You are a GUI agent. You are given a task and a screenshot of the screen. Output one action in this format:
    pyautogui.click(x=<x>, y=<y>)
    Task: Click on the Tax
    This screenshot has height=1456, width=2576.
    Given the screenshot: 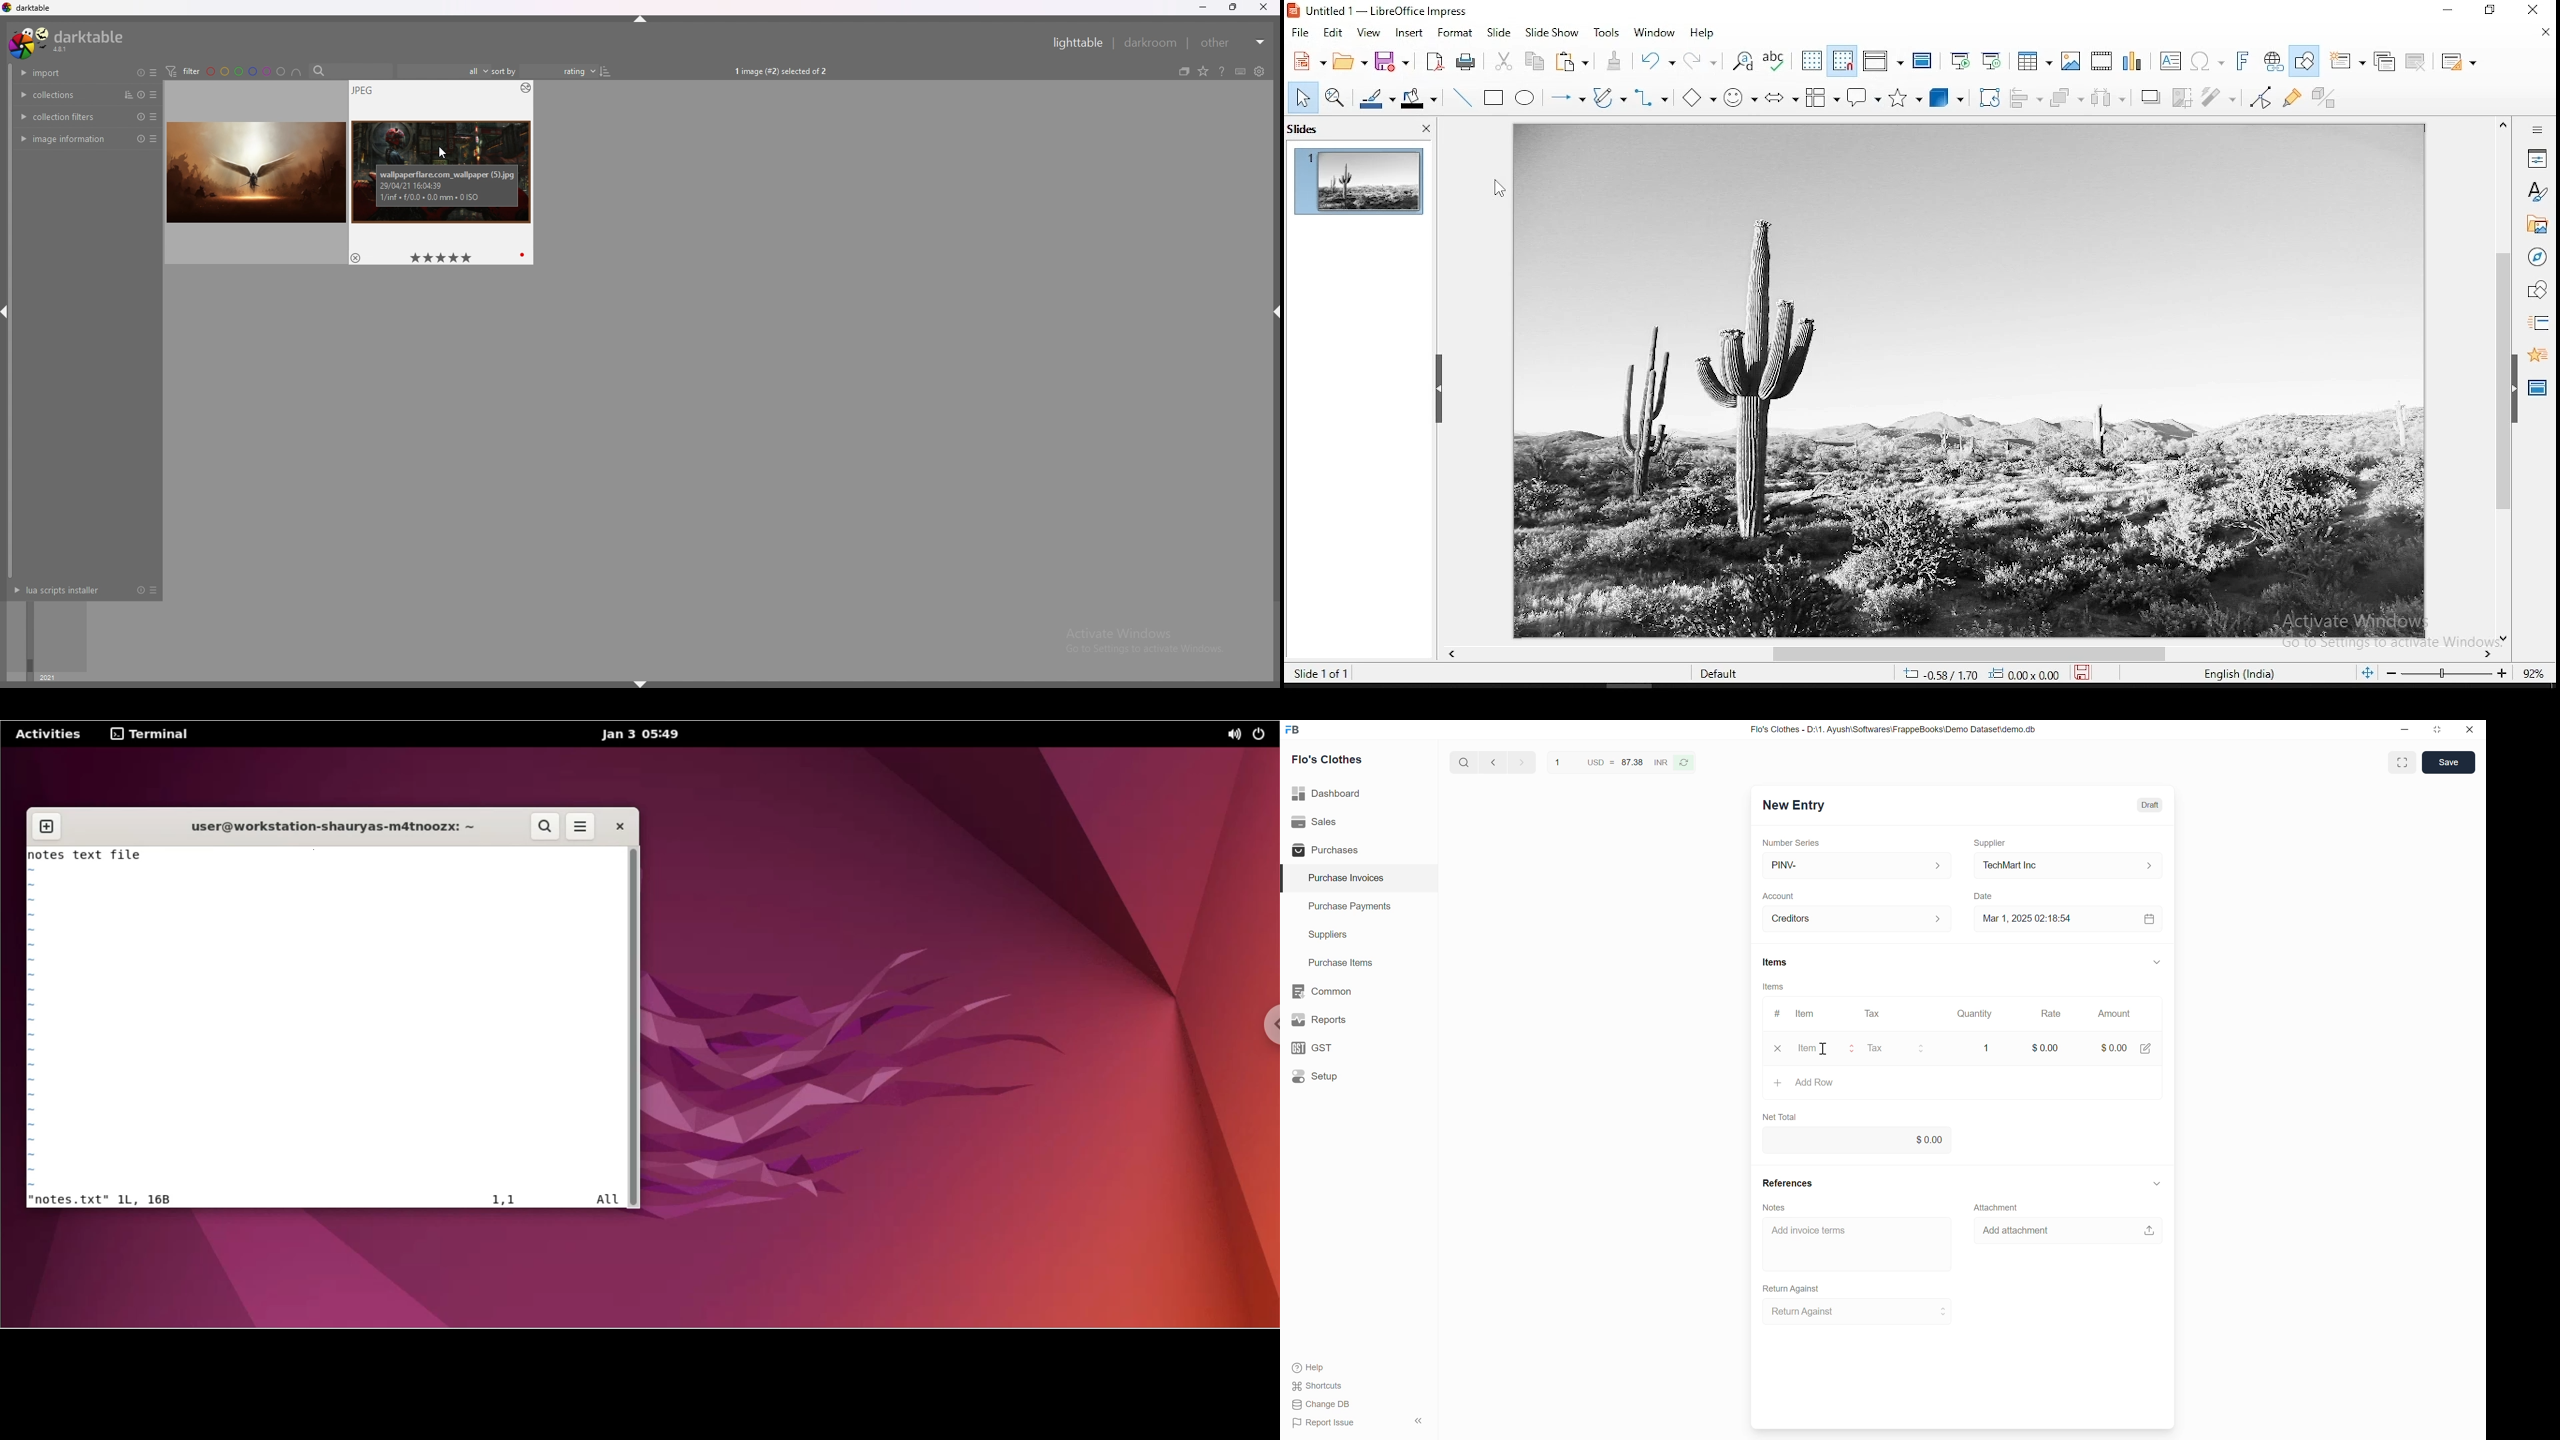 What is the action you would take?
    pyautogui.click(x=1901, y=1049)
    